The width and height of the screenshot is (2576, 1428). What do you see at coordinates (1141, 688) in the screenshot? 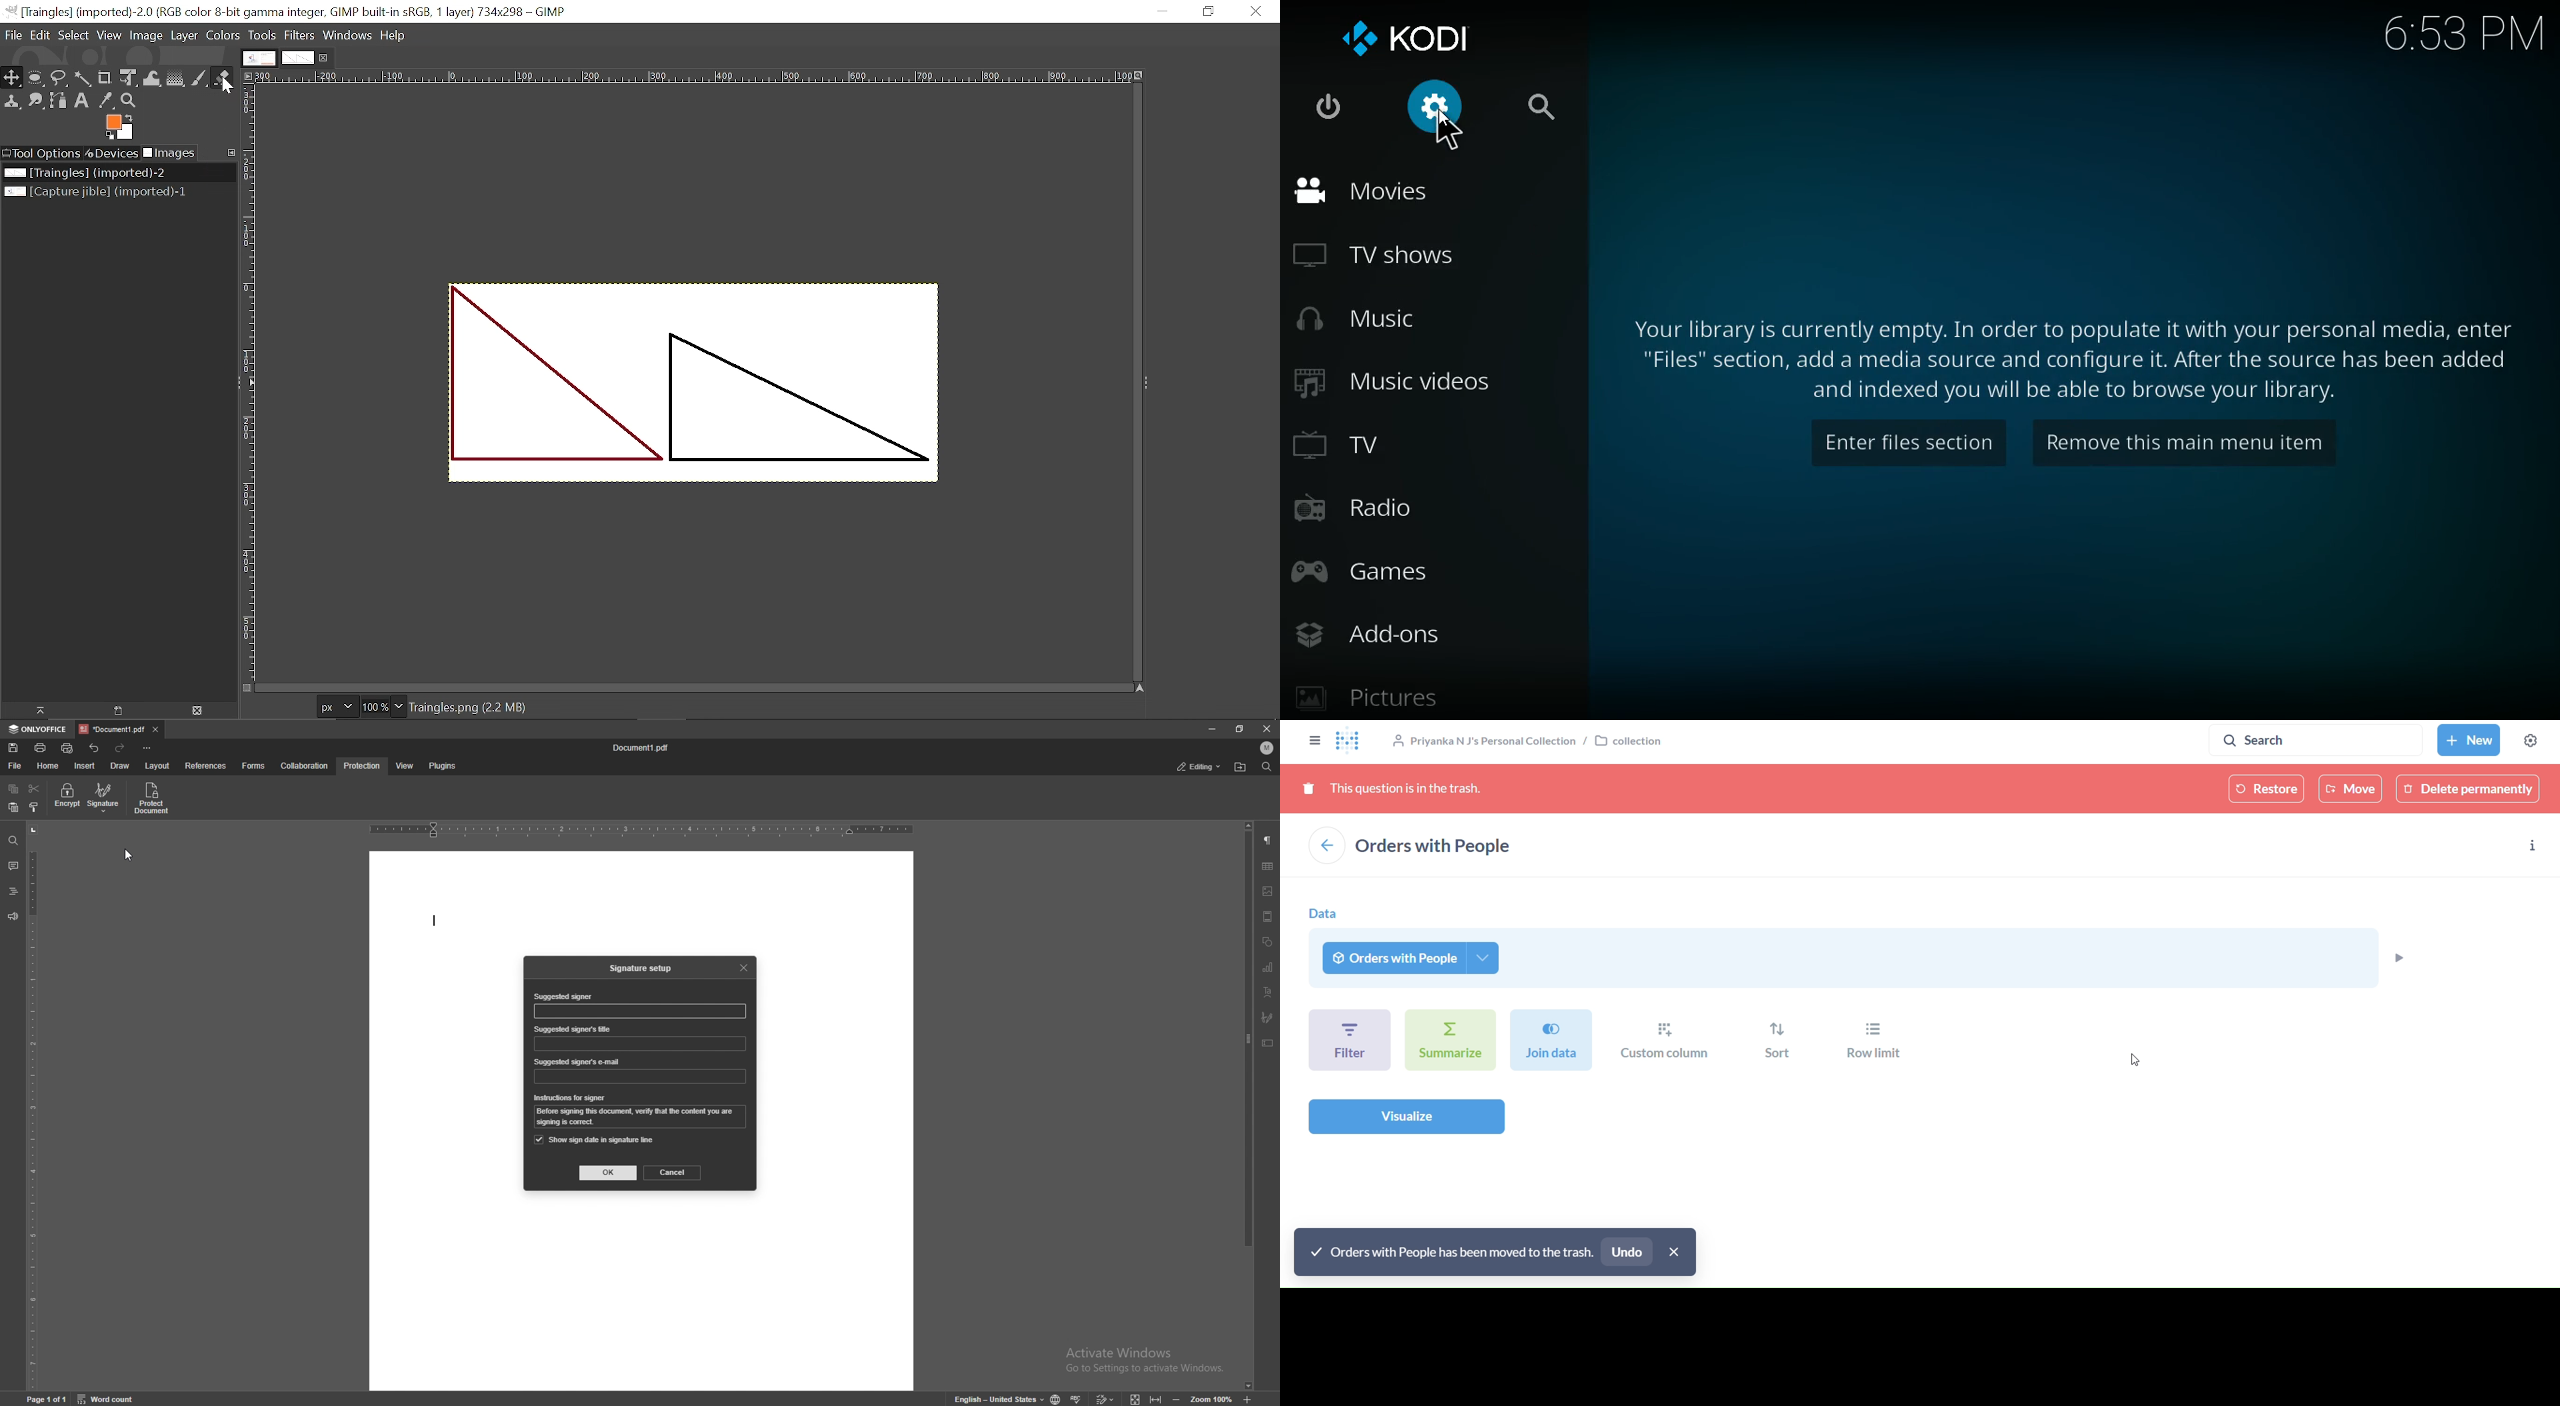
I see `Navigate this window` at bounding box center [1141, 688].